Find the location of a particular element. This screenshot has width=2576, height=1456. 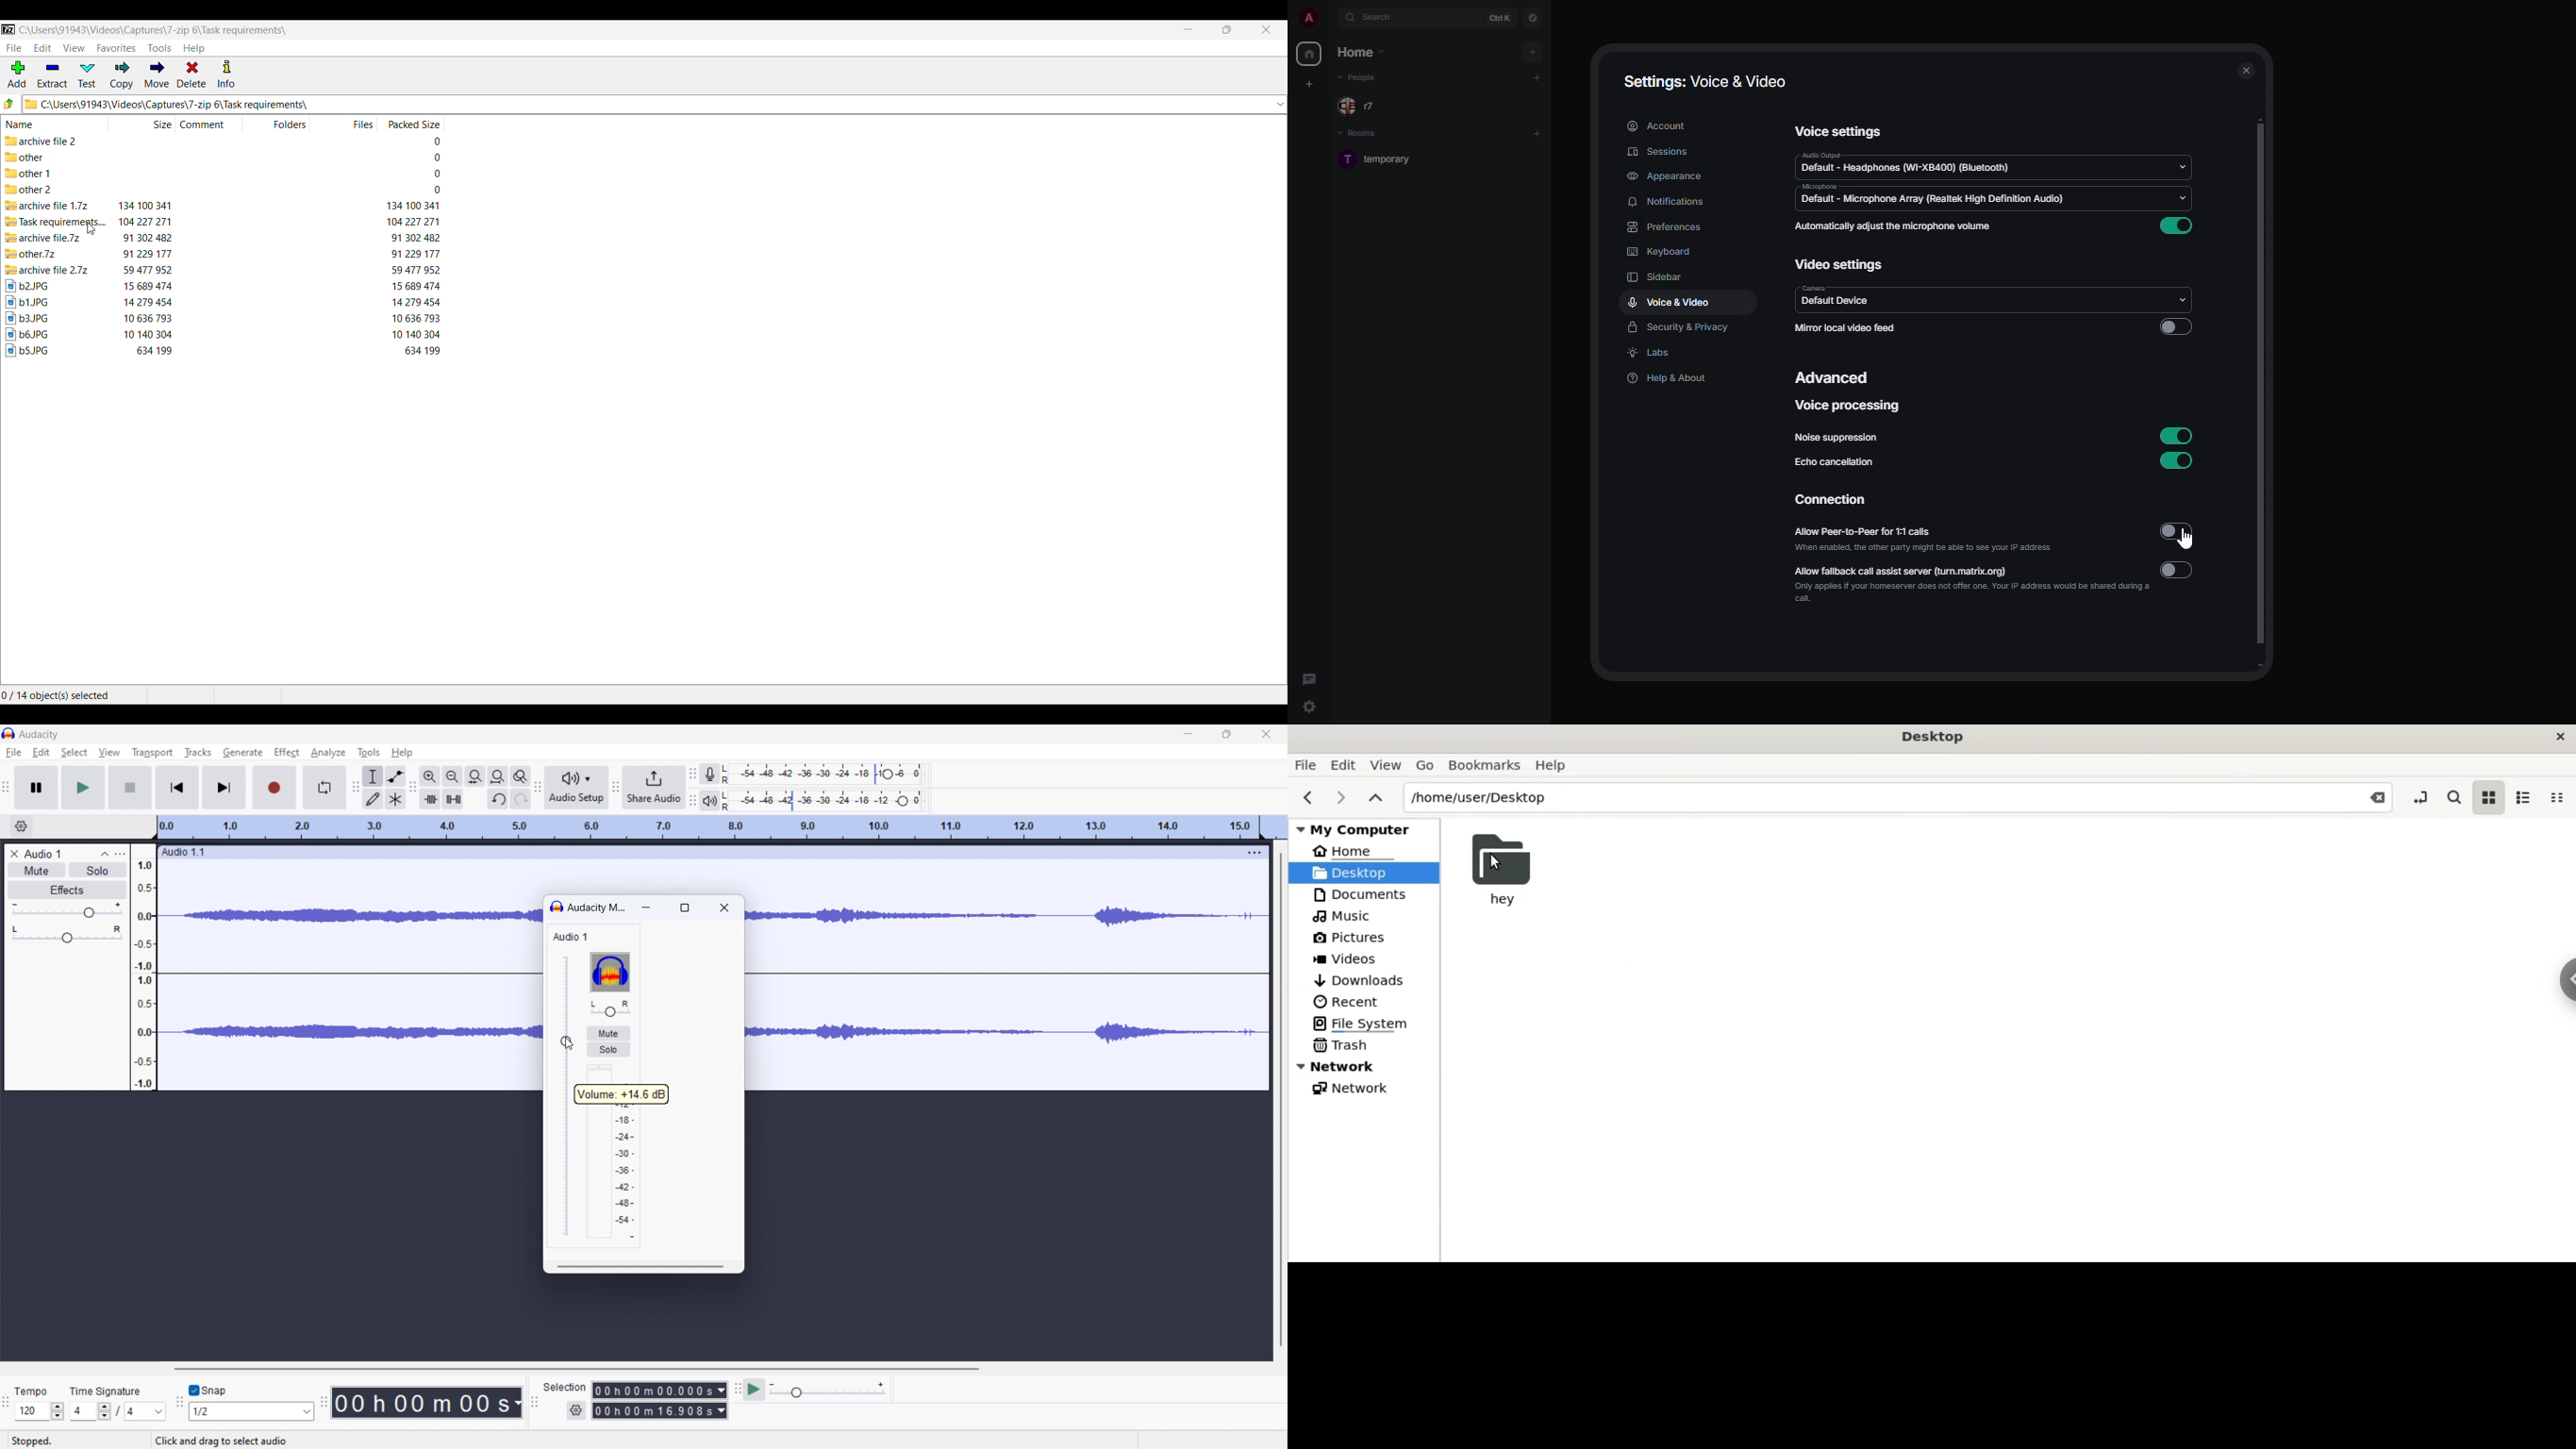

settings: voice & video is located at coordinates (1709, 82).